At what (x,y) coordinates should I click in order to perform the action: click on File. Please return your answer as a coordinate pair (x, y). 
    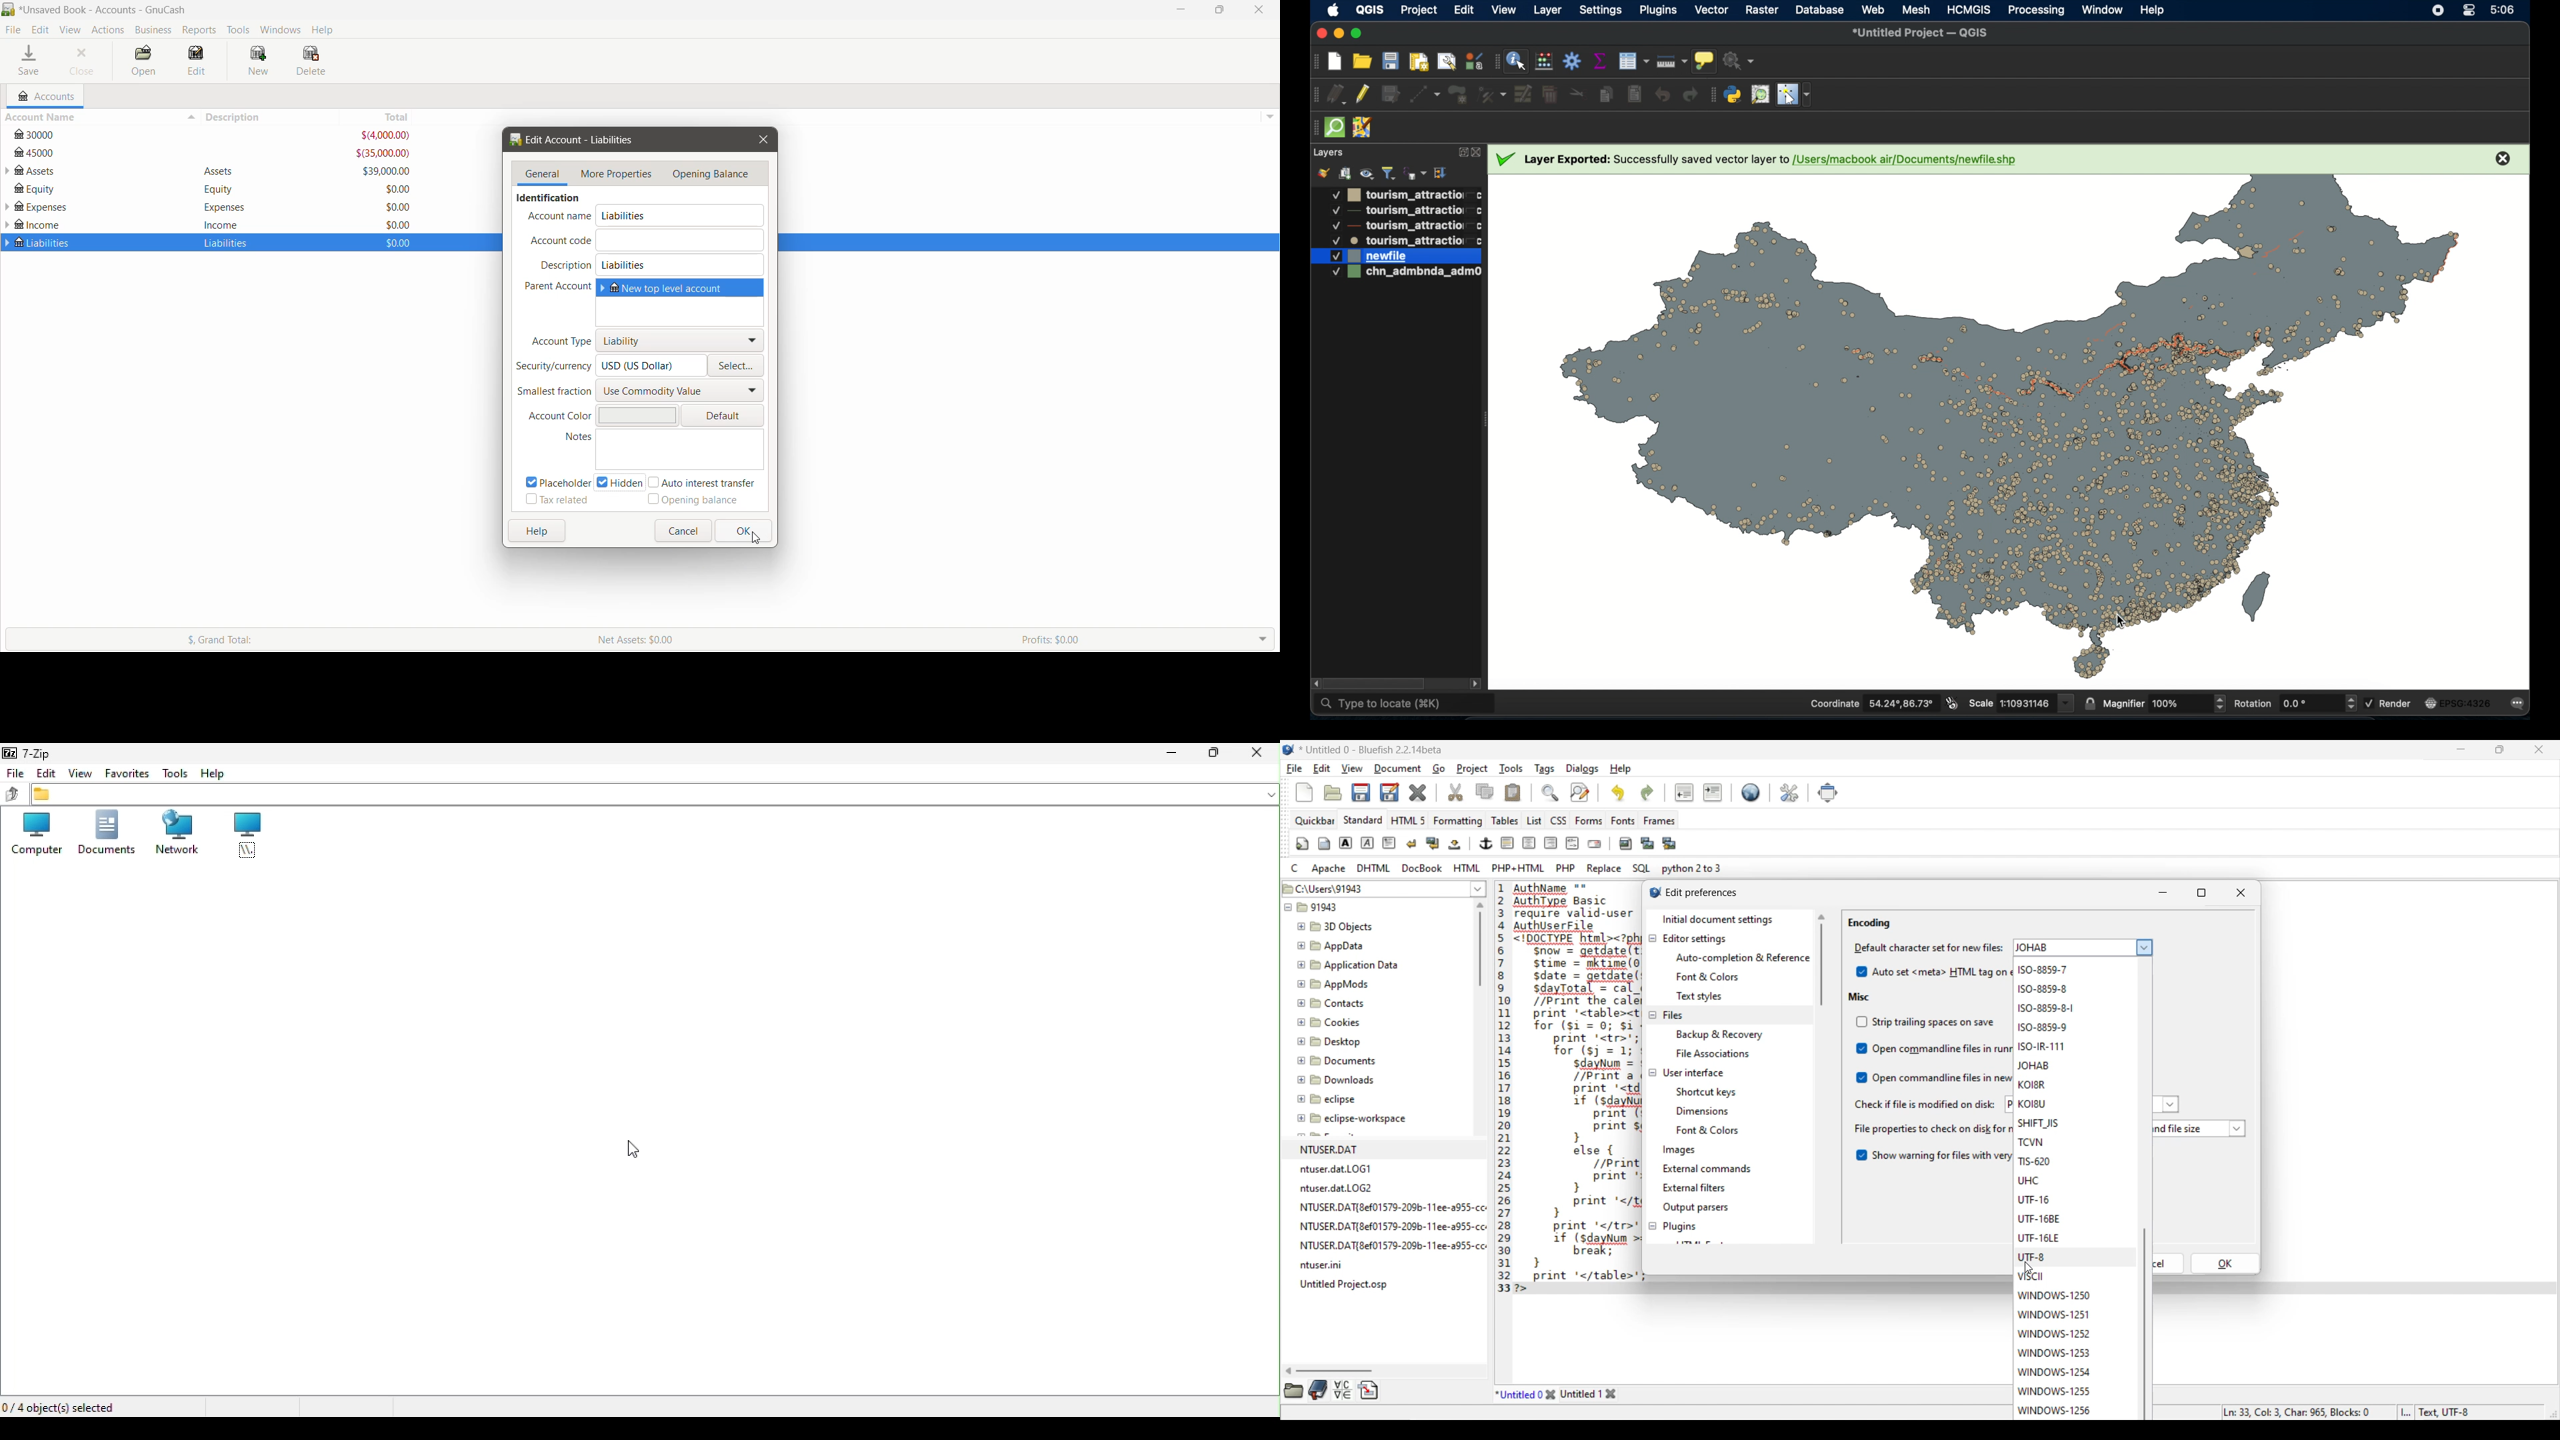
    Looking at the image, I should click on (13, 772).